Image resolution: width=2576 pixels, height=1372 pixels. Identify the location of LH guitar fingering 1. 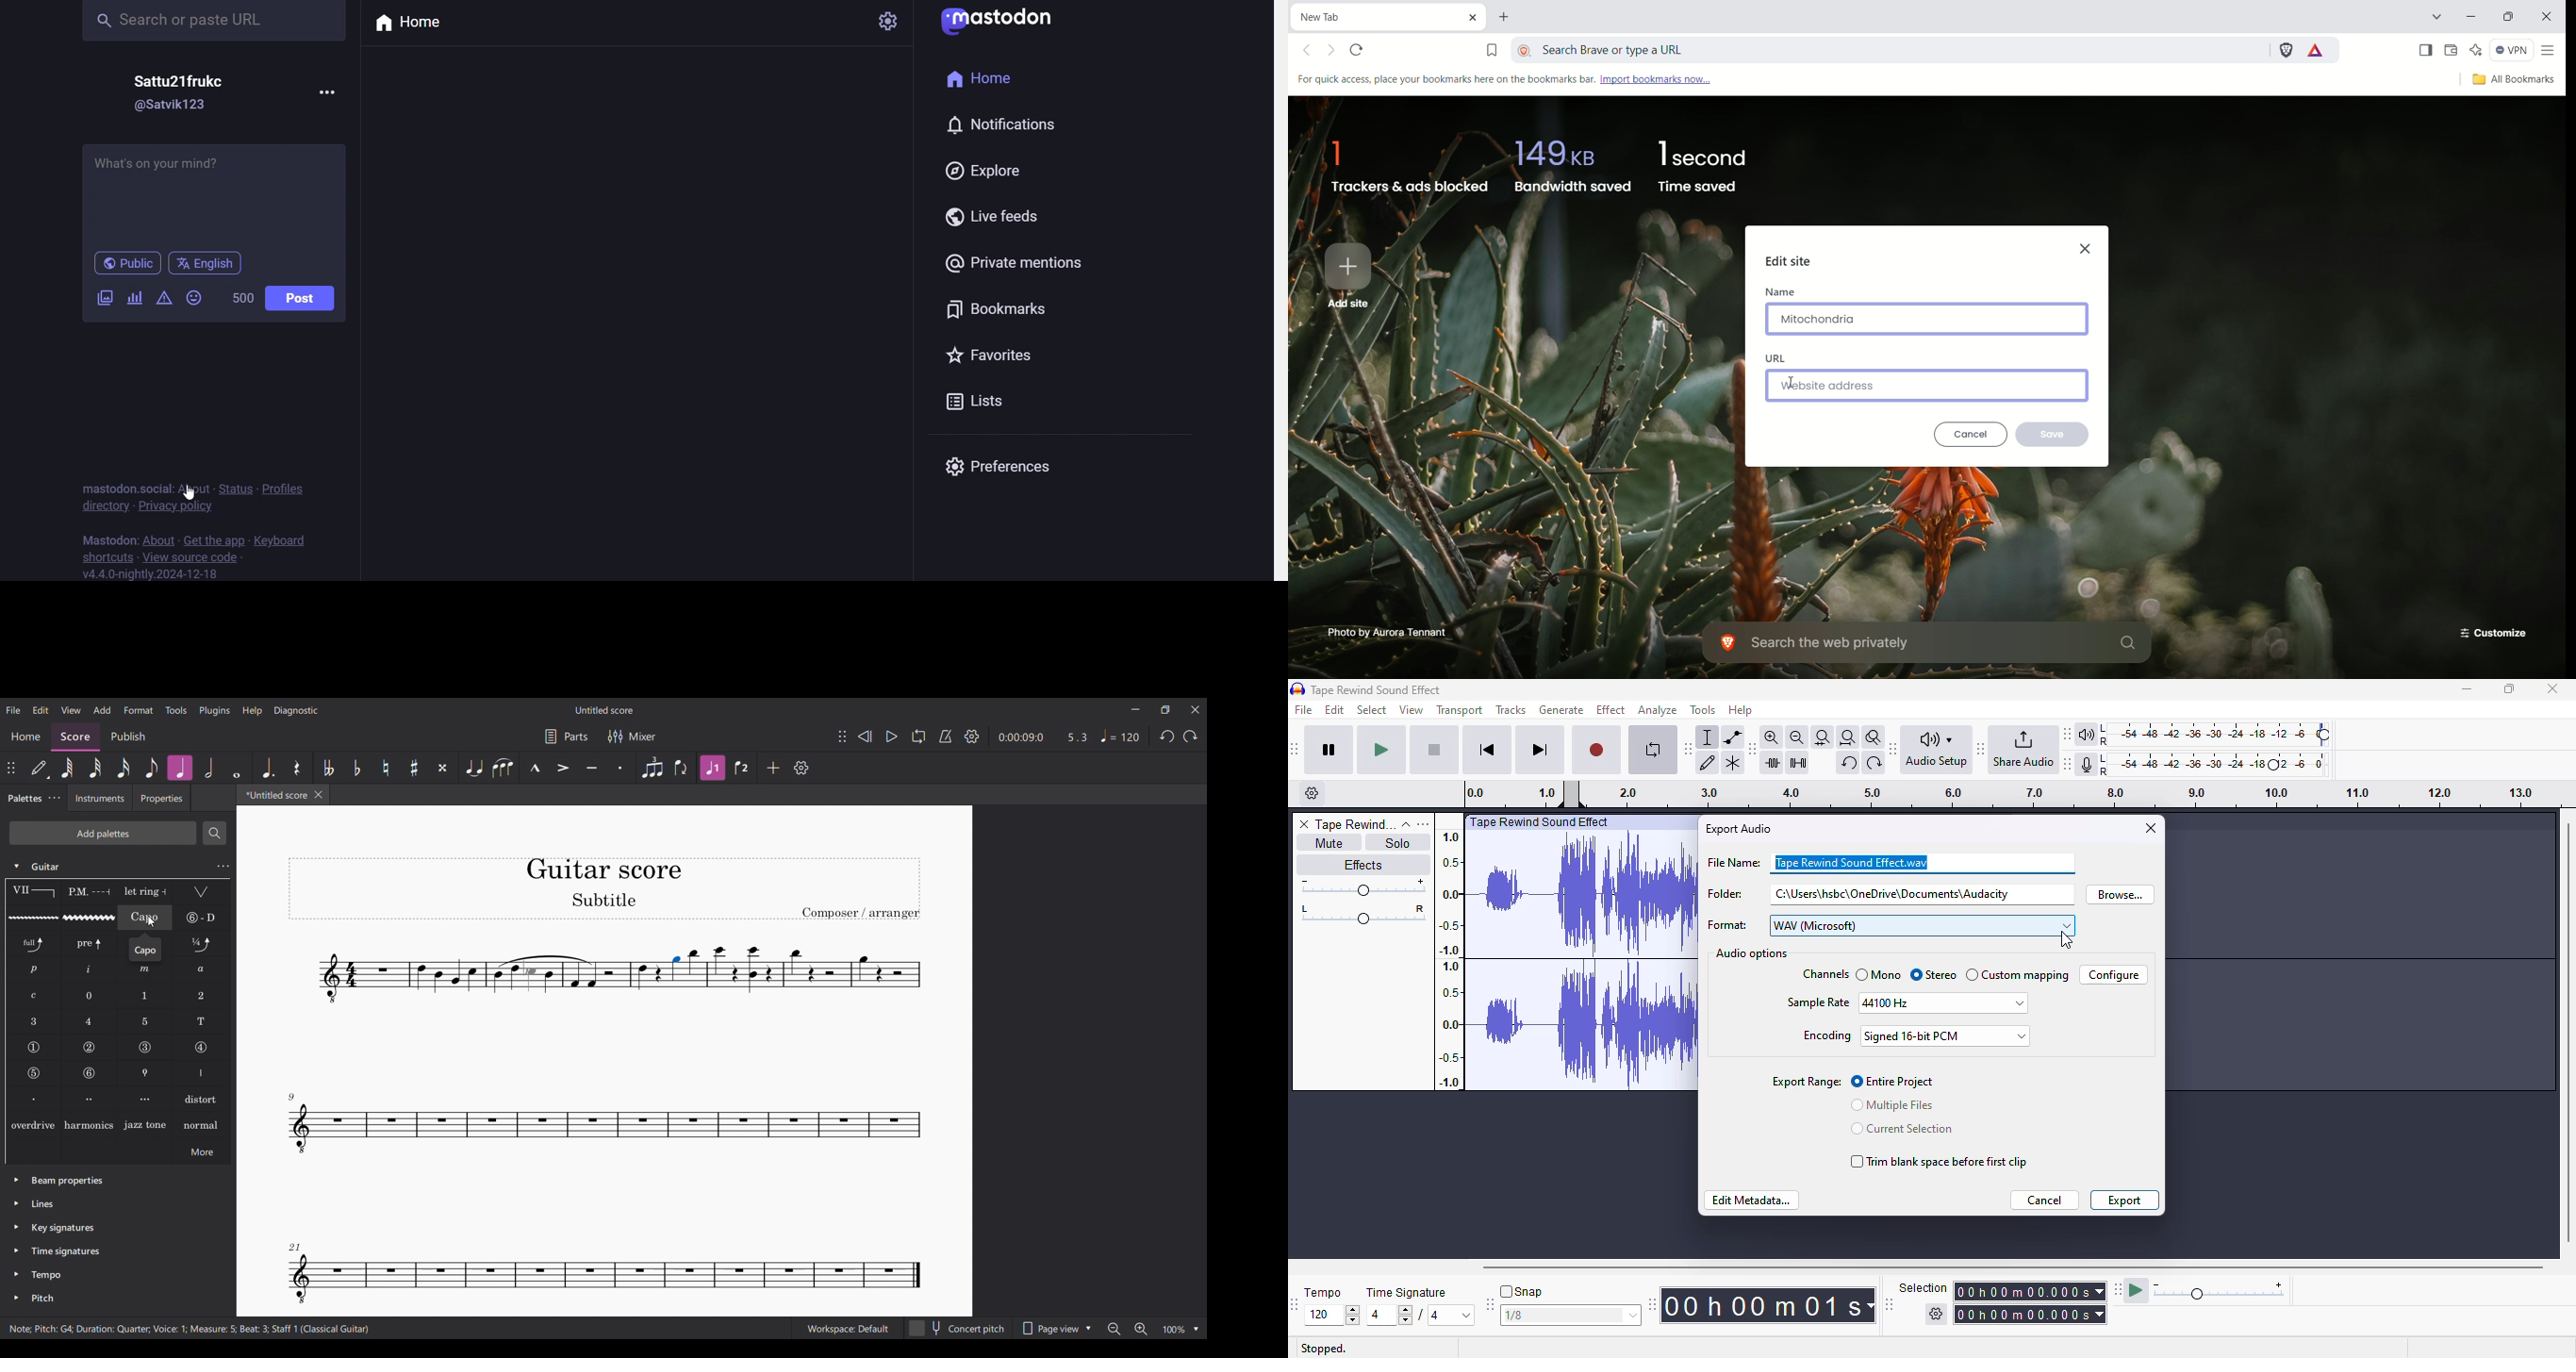
(146, 996).